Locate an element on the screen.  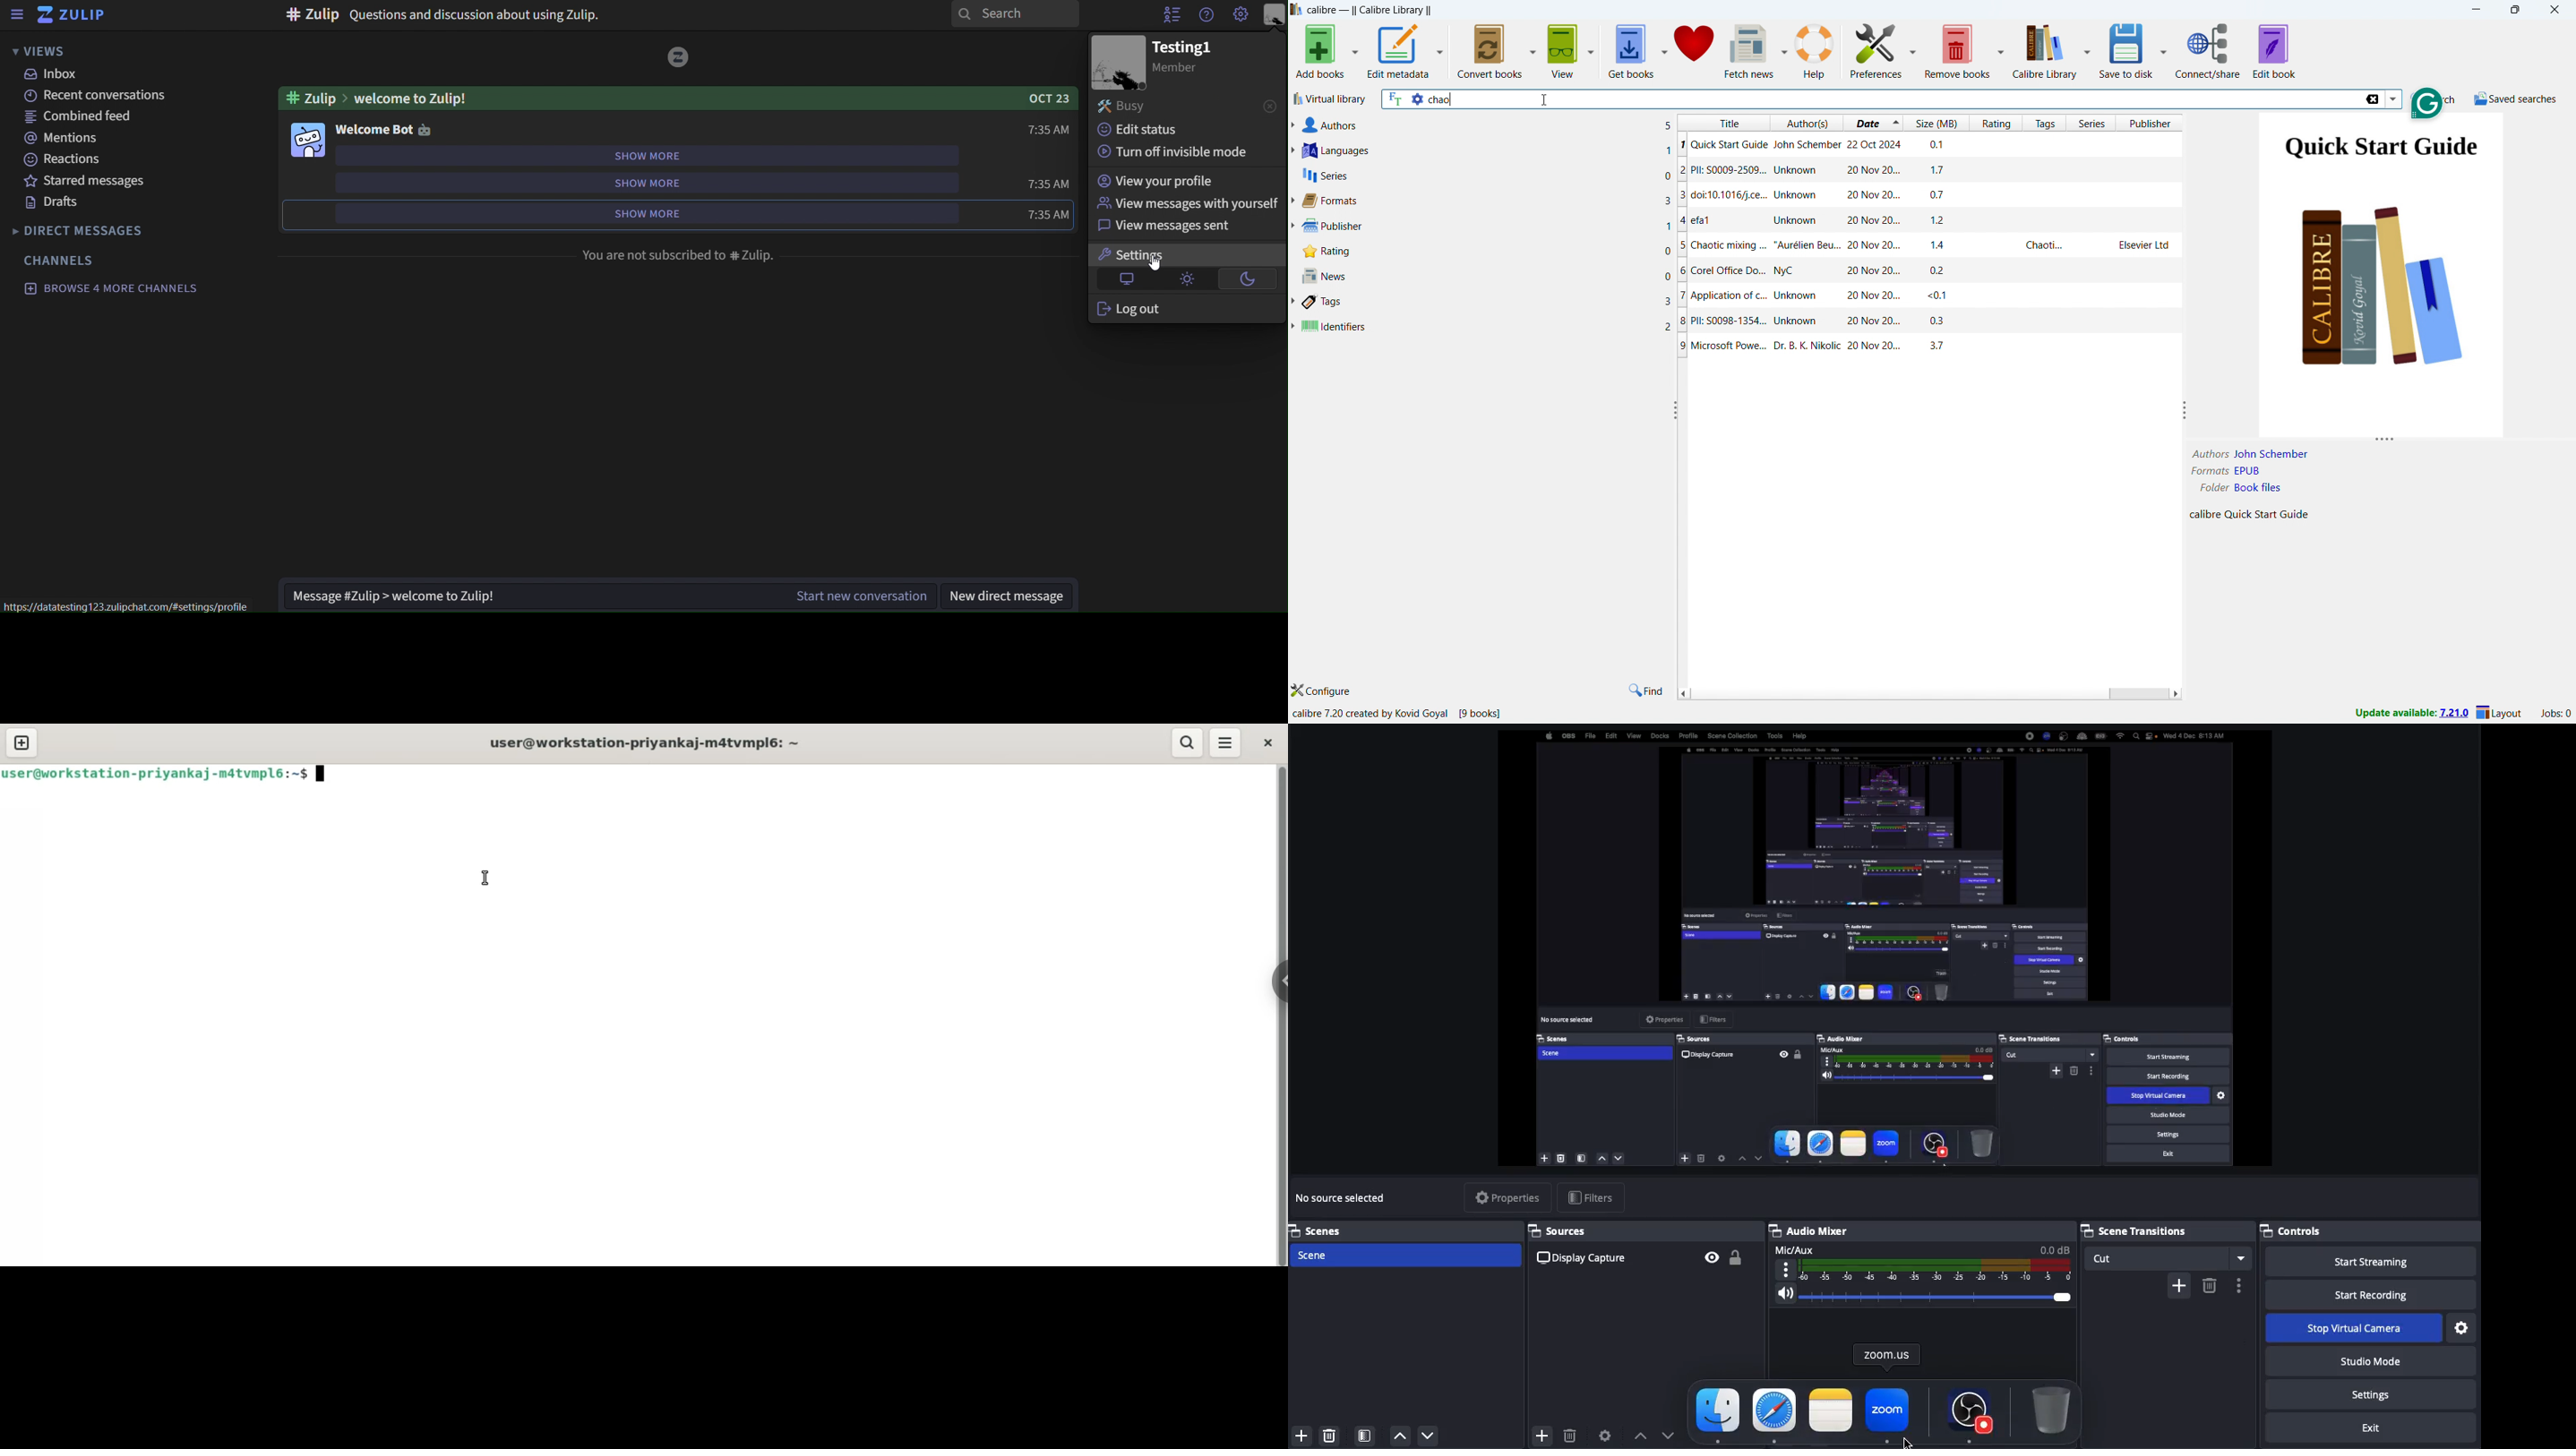
convert books options is located at coordinates (1533, 50).